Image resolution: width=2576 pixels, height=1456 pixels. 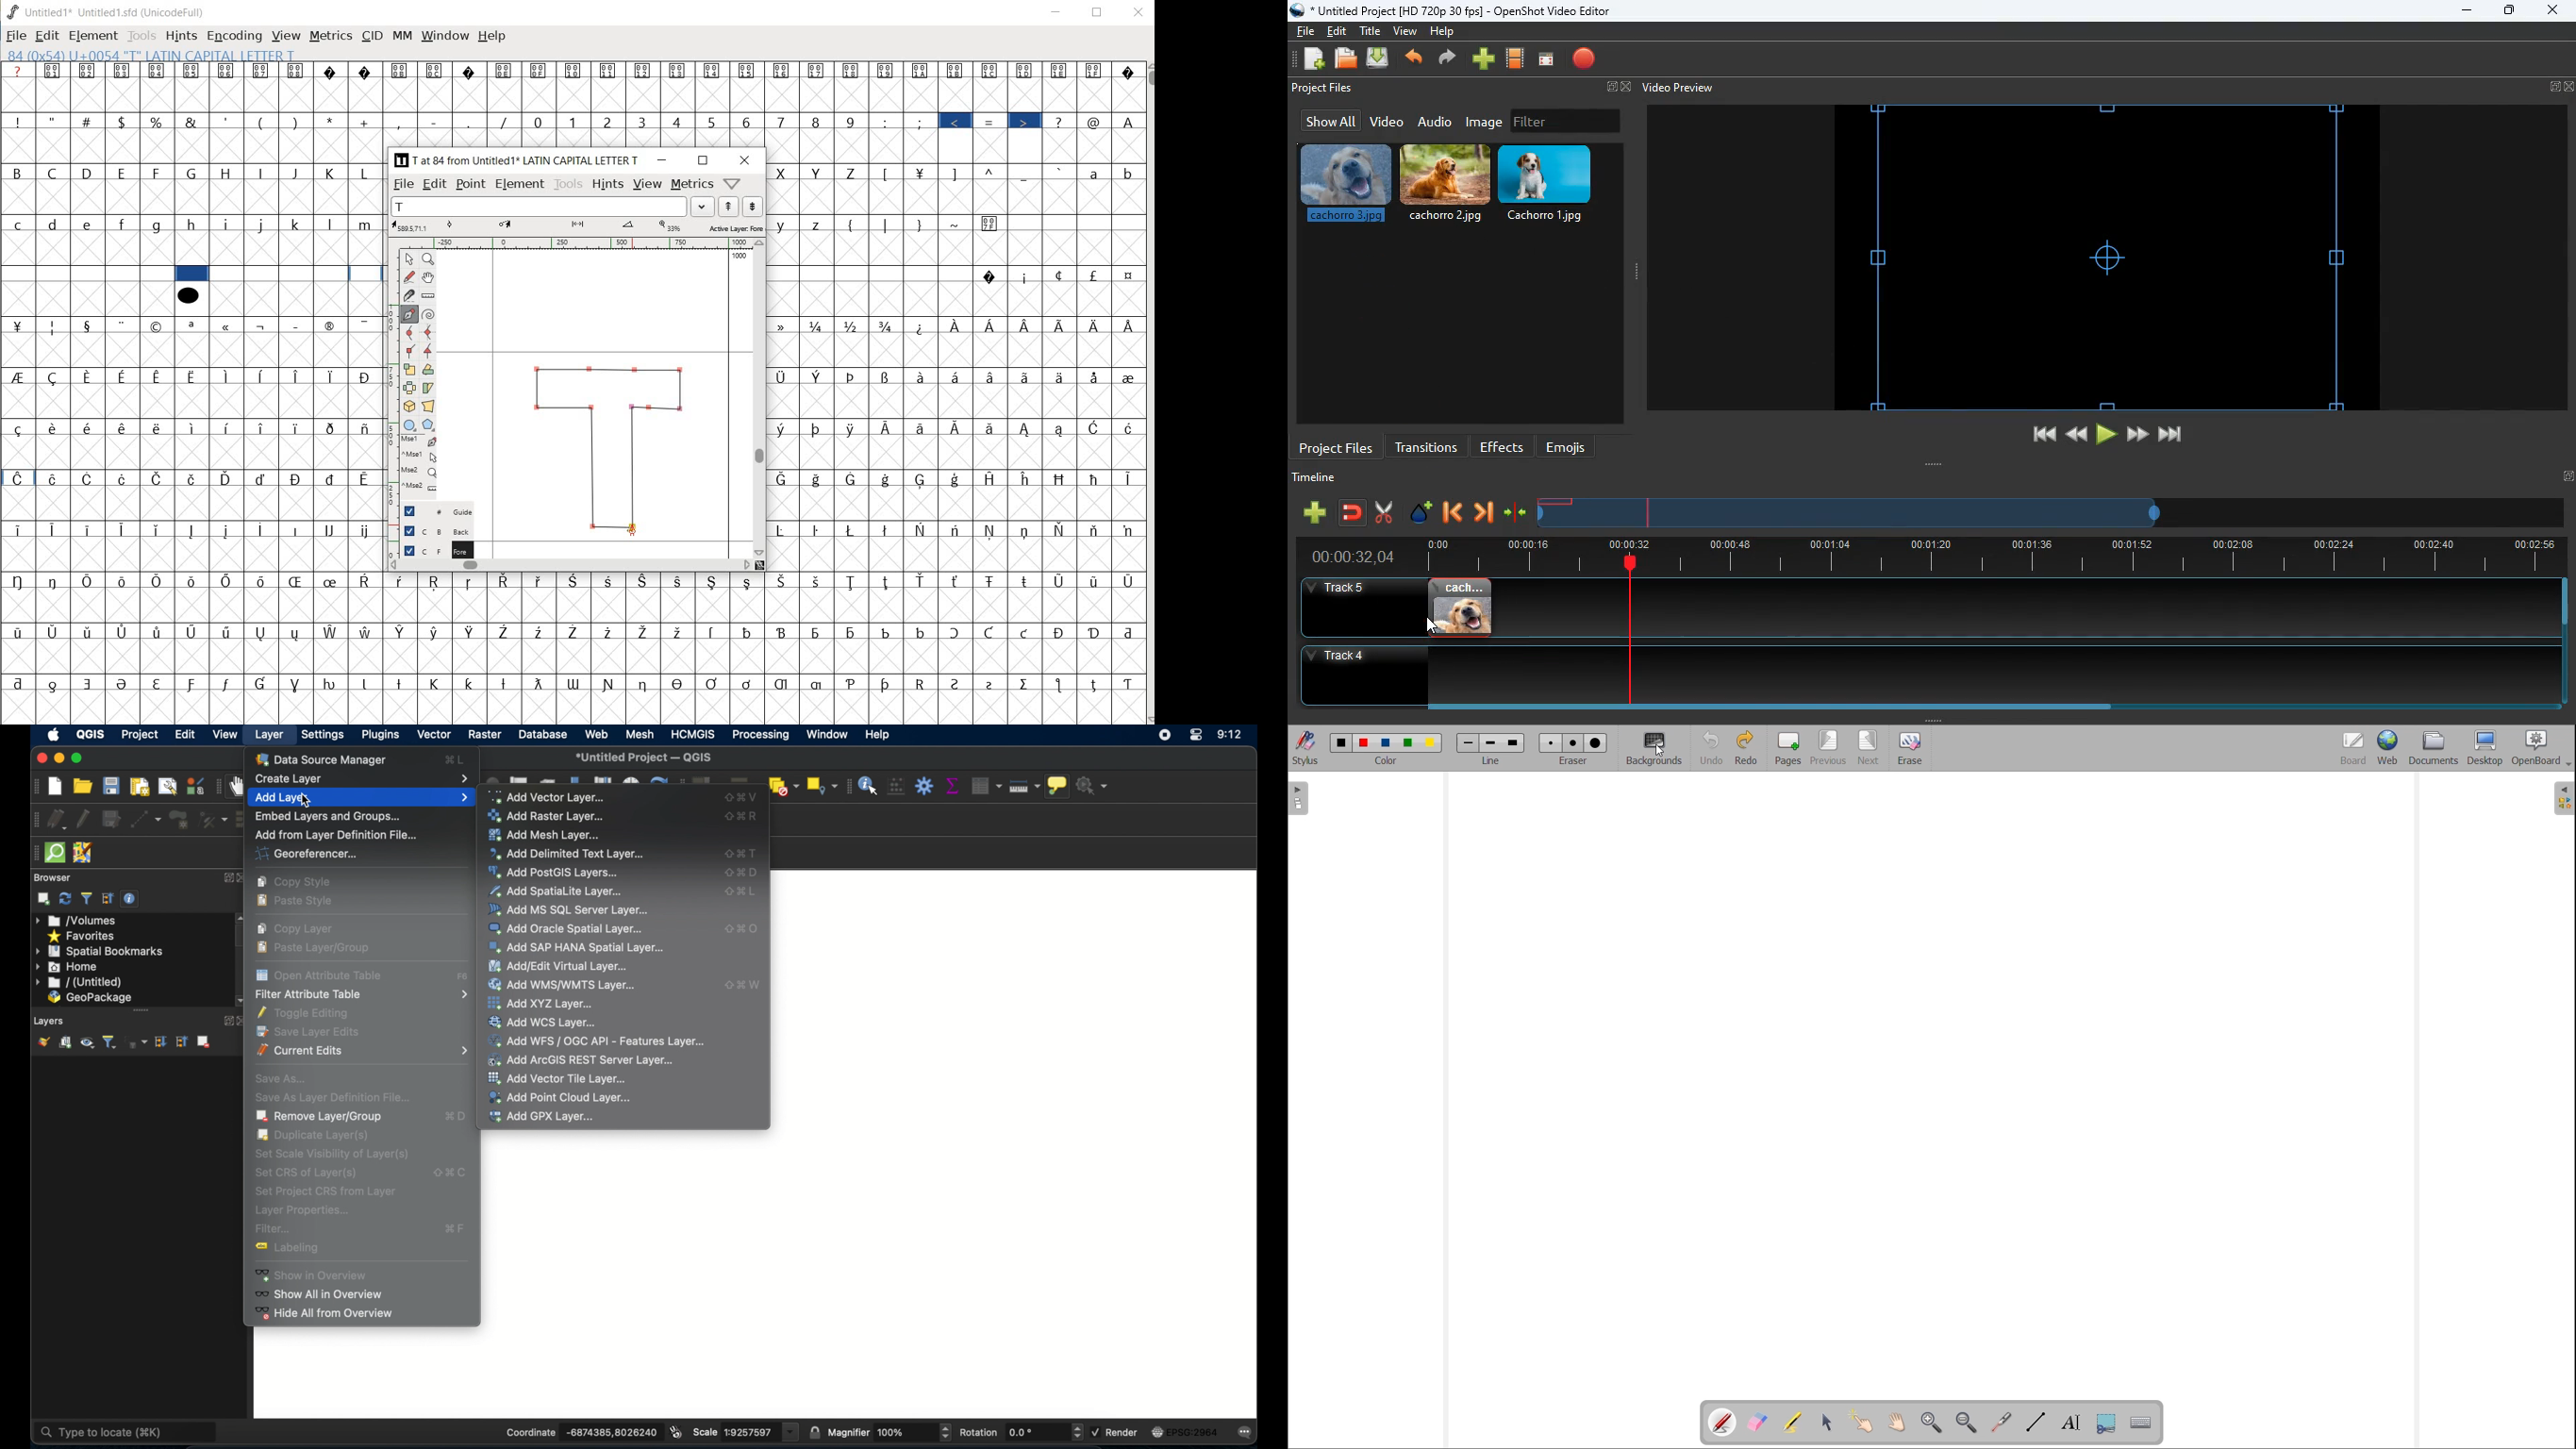 I want to click on Symbol, so click(x=1096, y=428).